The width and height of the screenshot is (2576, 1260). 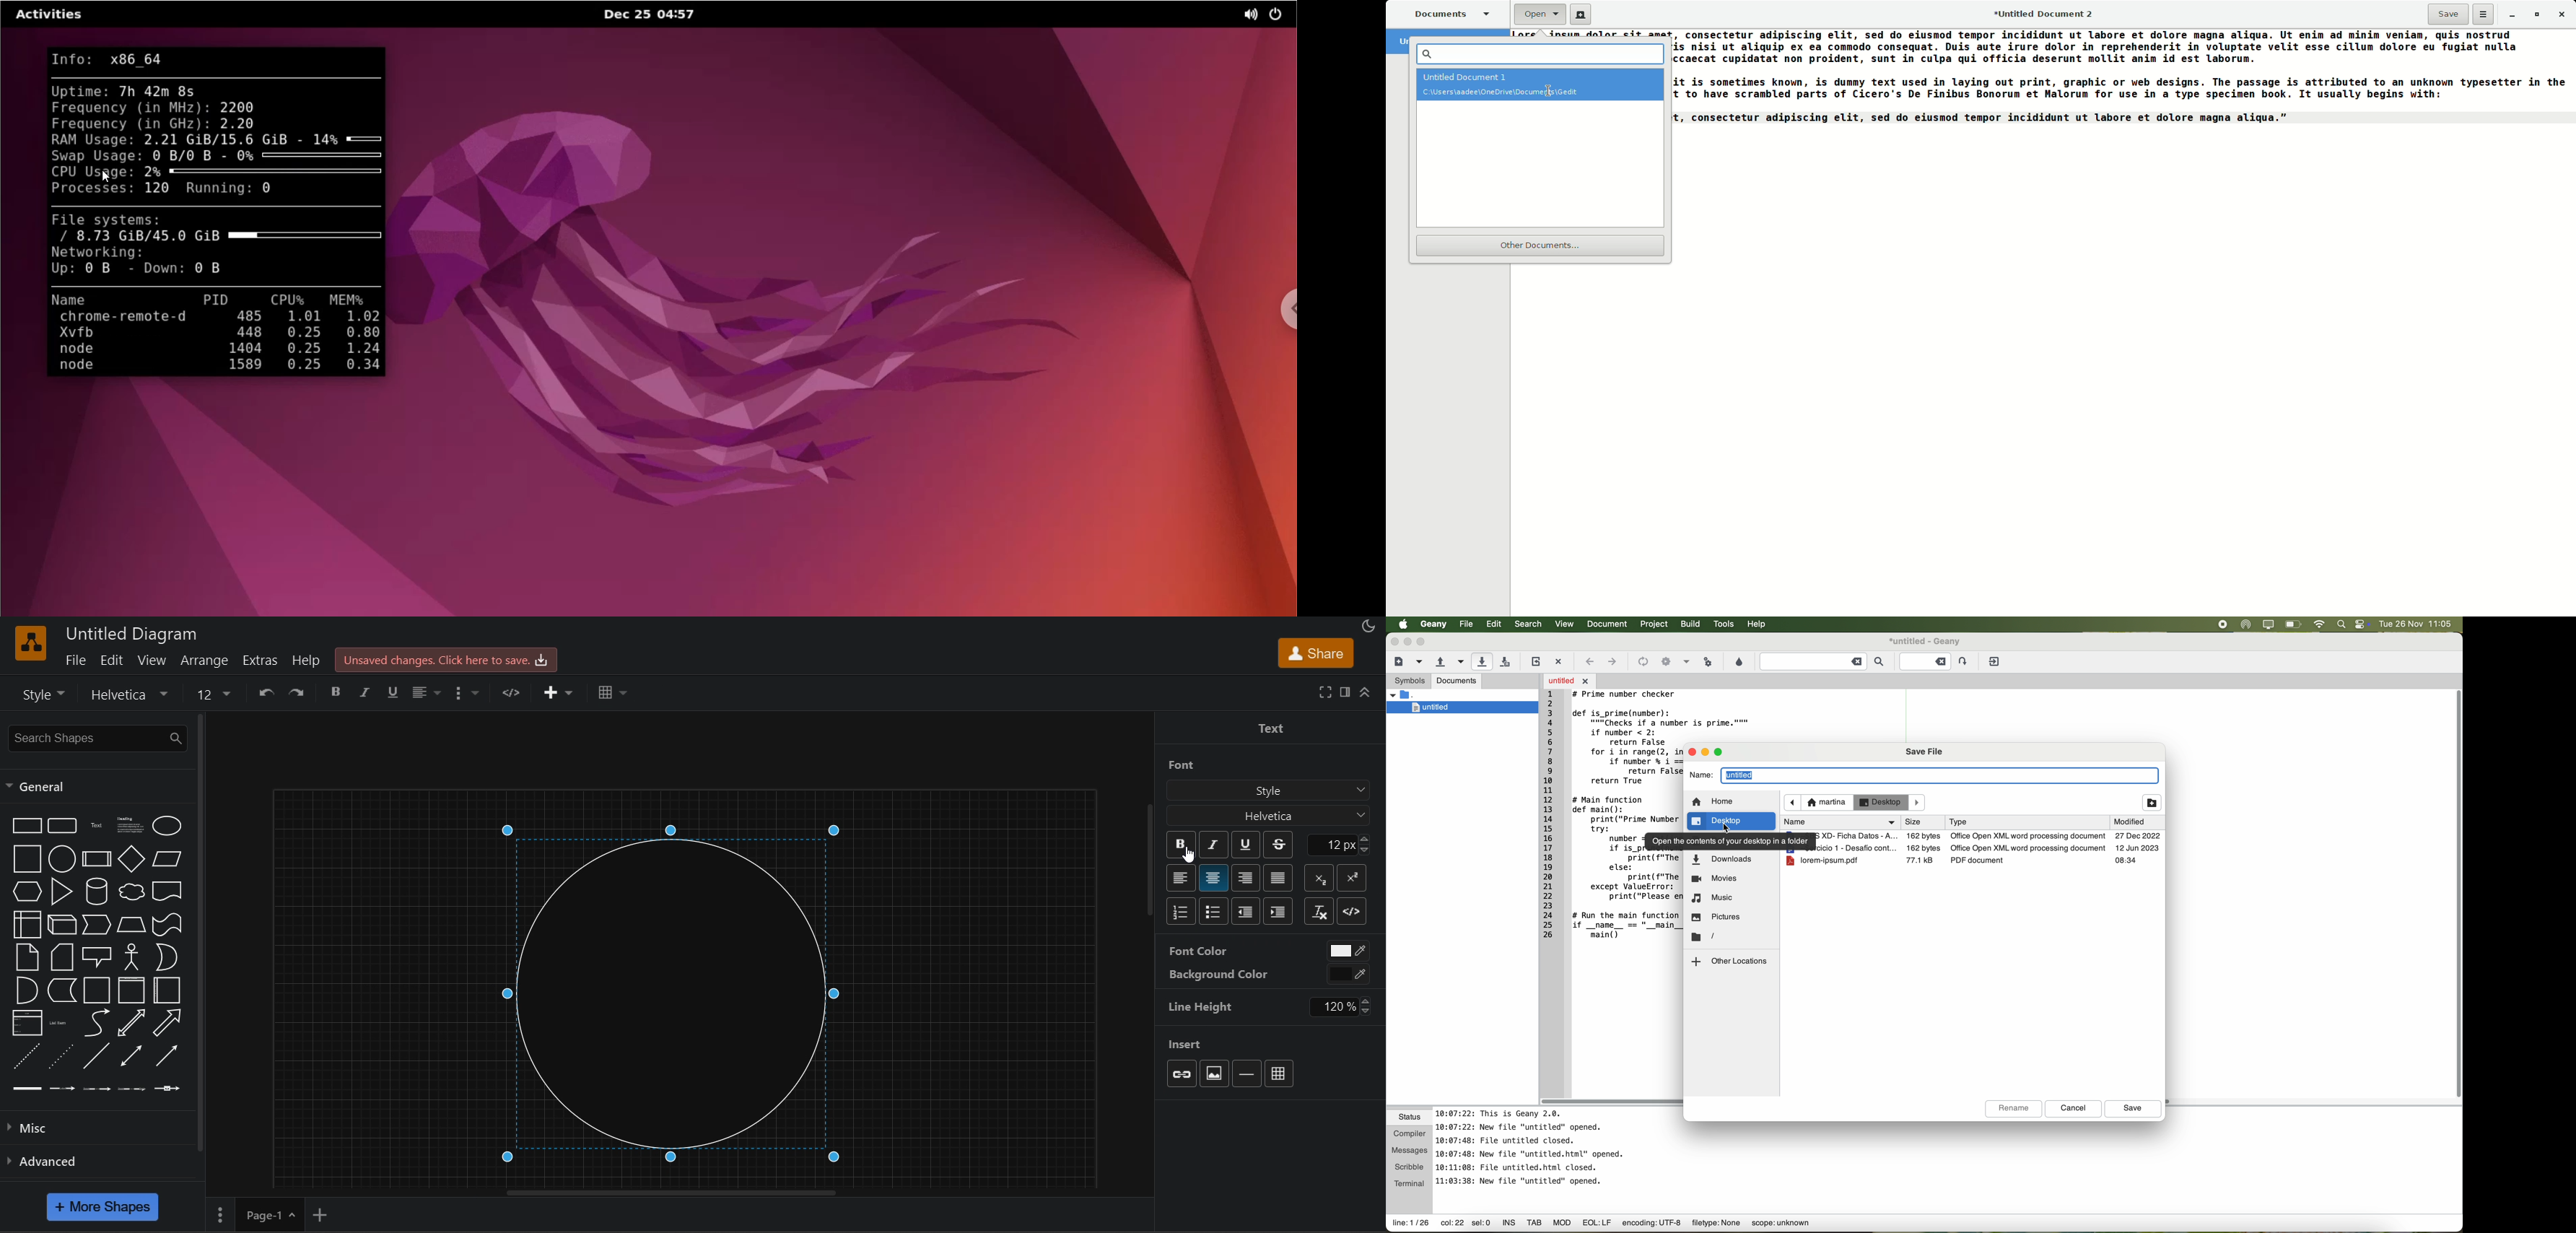 I want to click on horizontal rule, so click(x=1246, y=1073).